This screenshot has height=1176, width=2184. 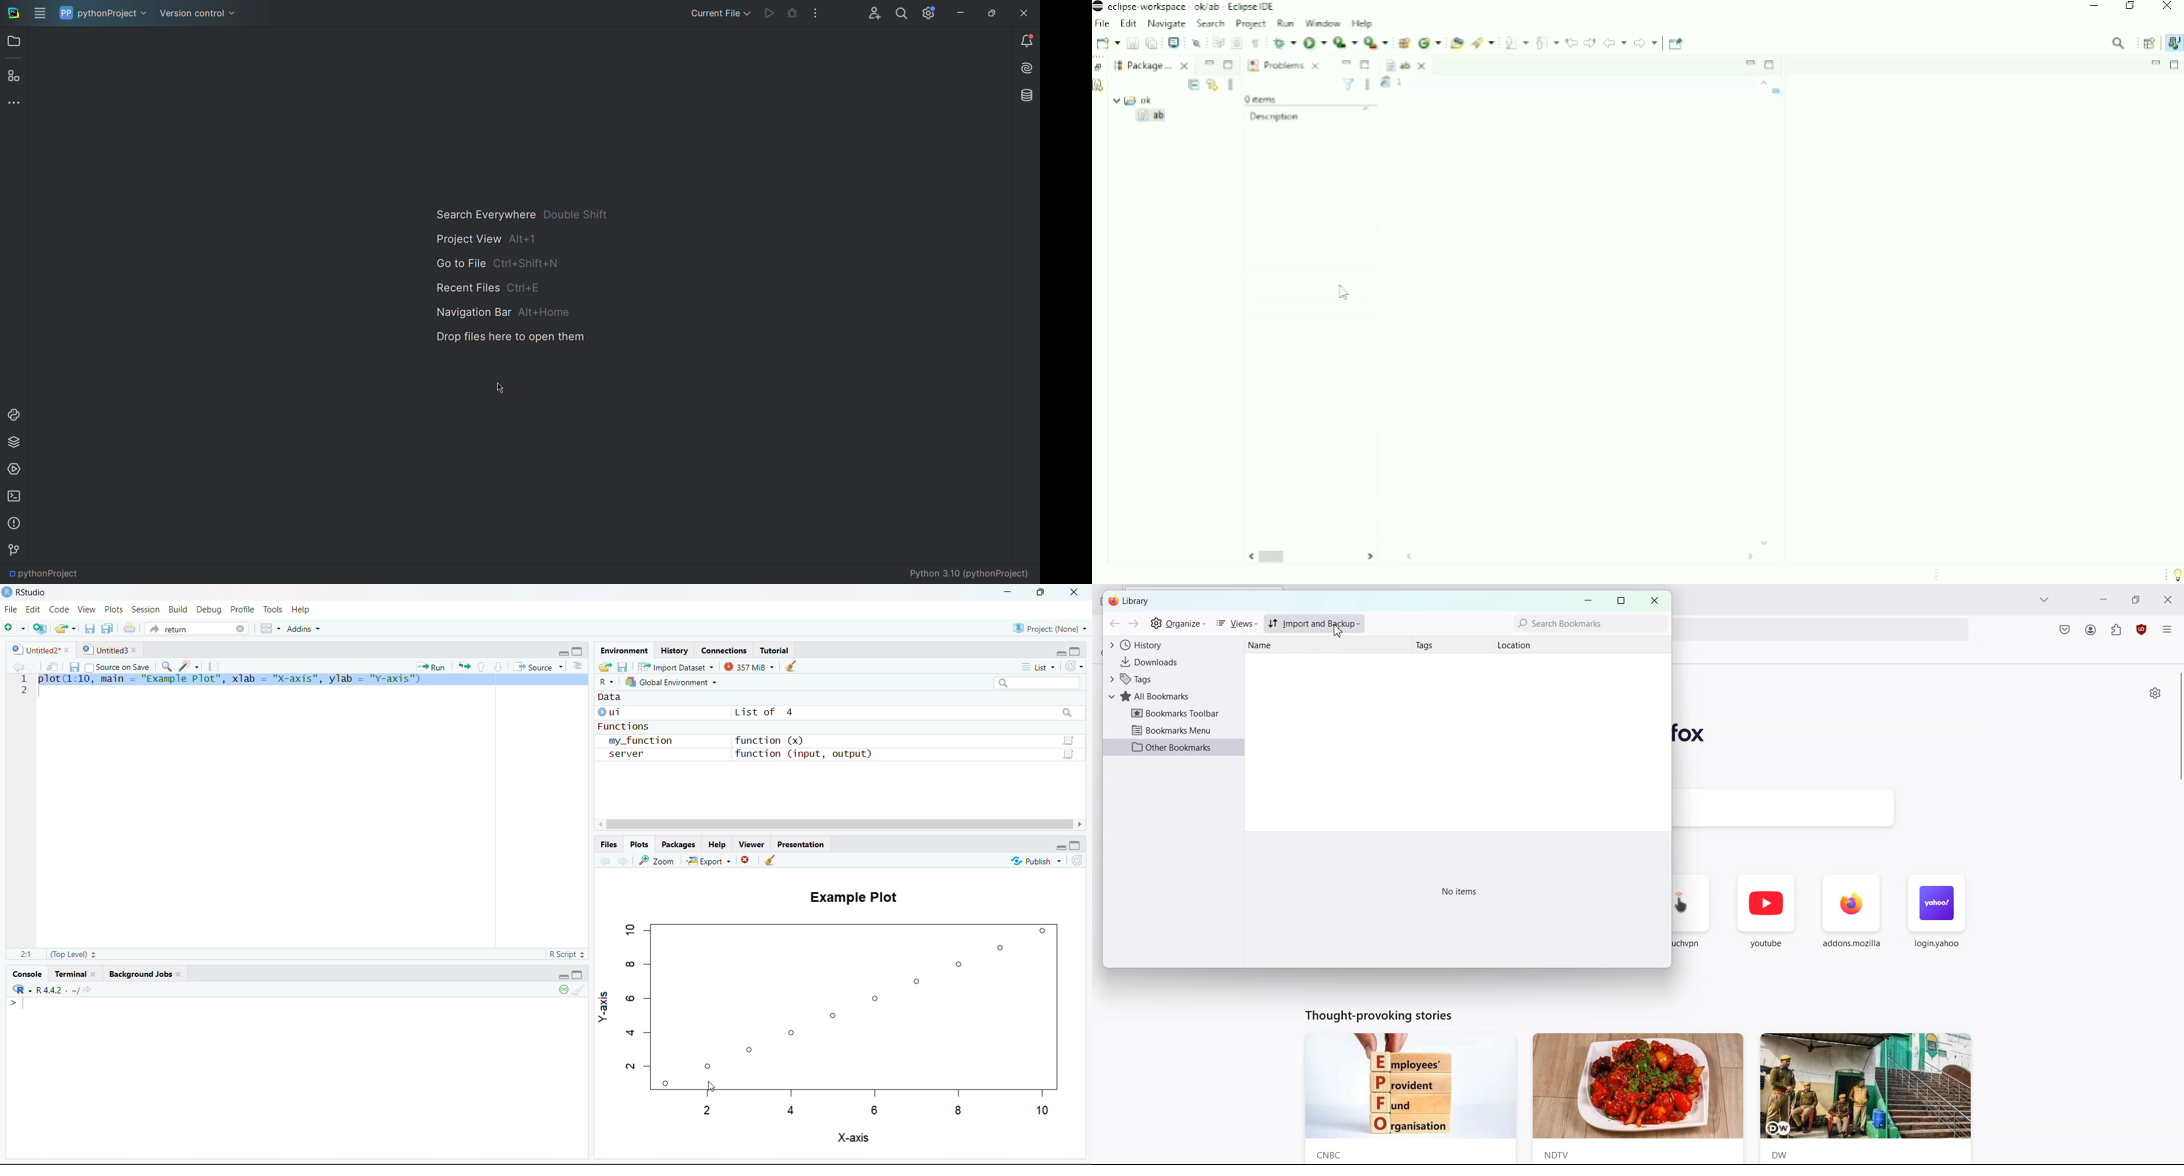 What do you see at coordinates (51, 665) in the screenshot?
I see `Show in new window` at bounding box center [51, 665].